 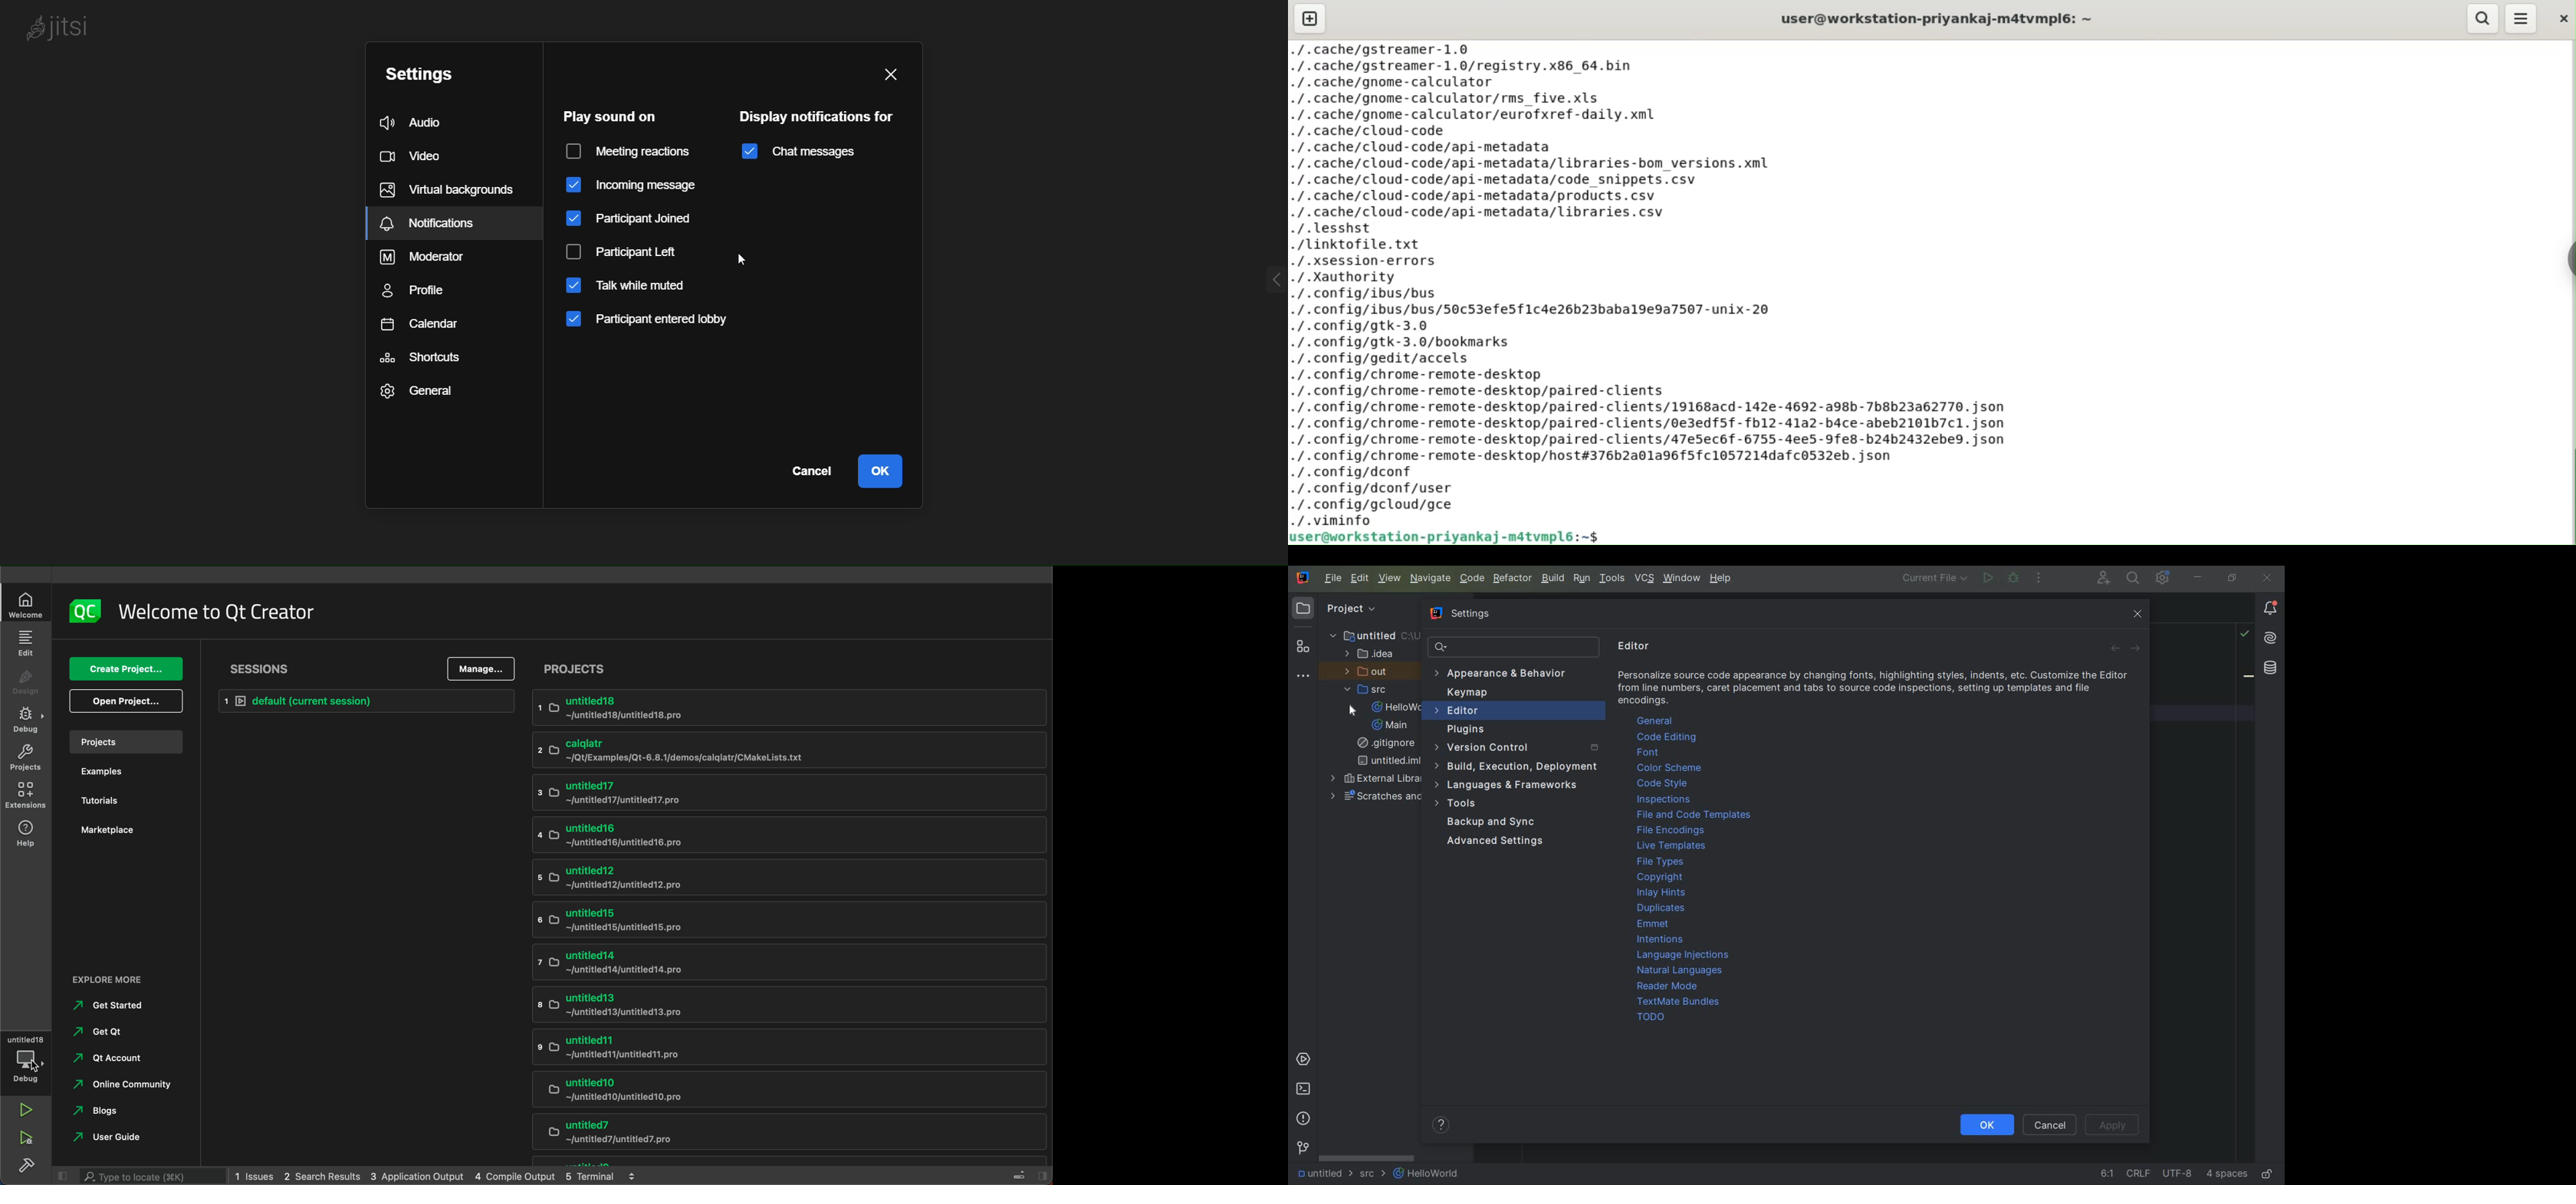 I want to click on close, so click(x=901, y=76).